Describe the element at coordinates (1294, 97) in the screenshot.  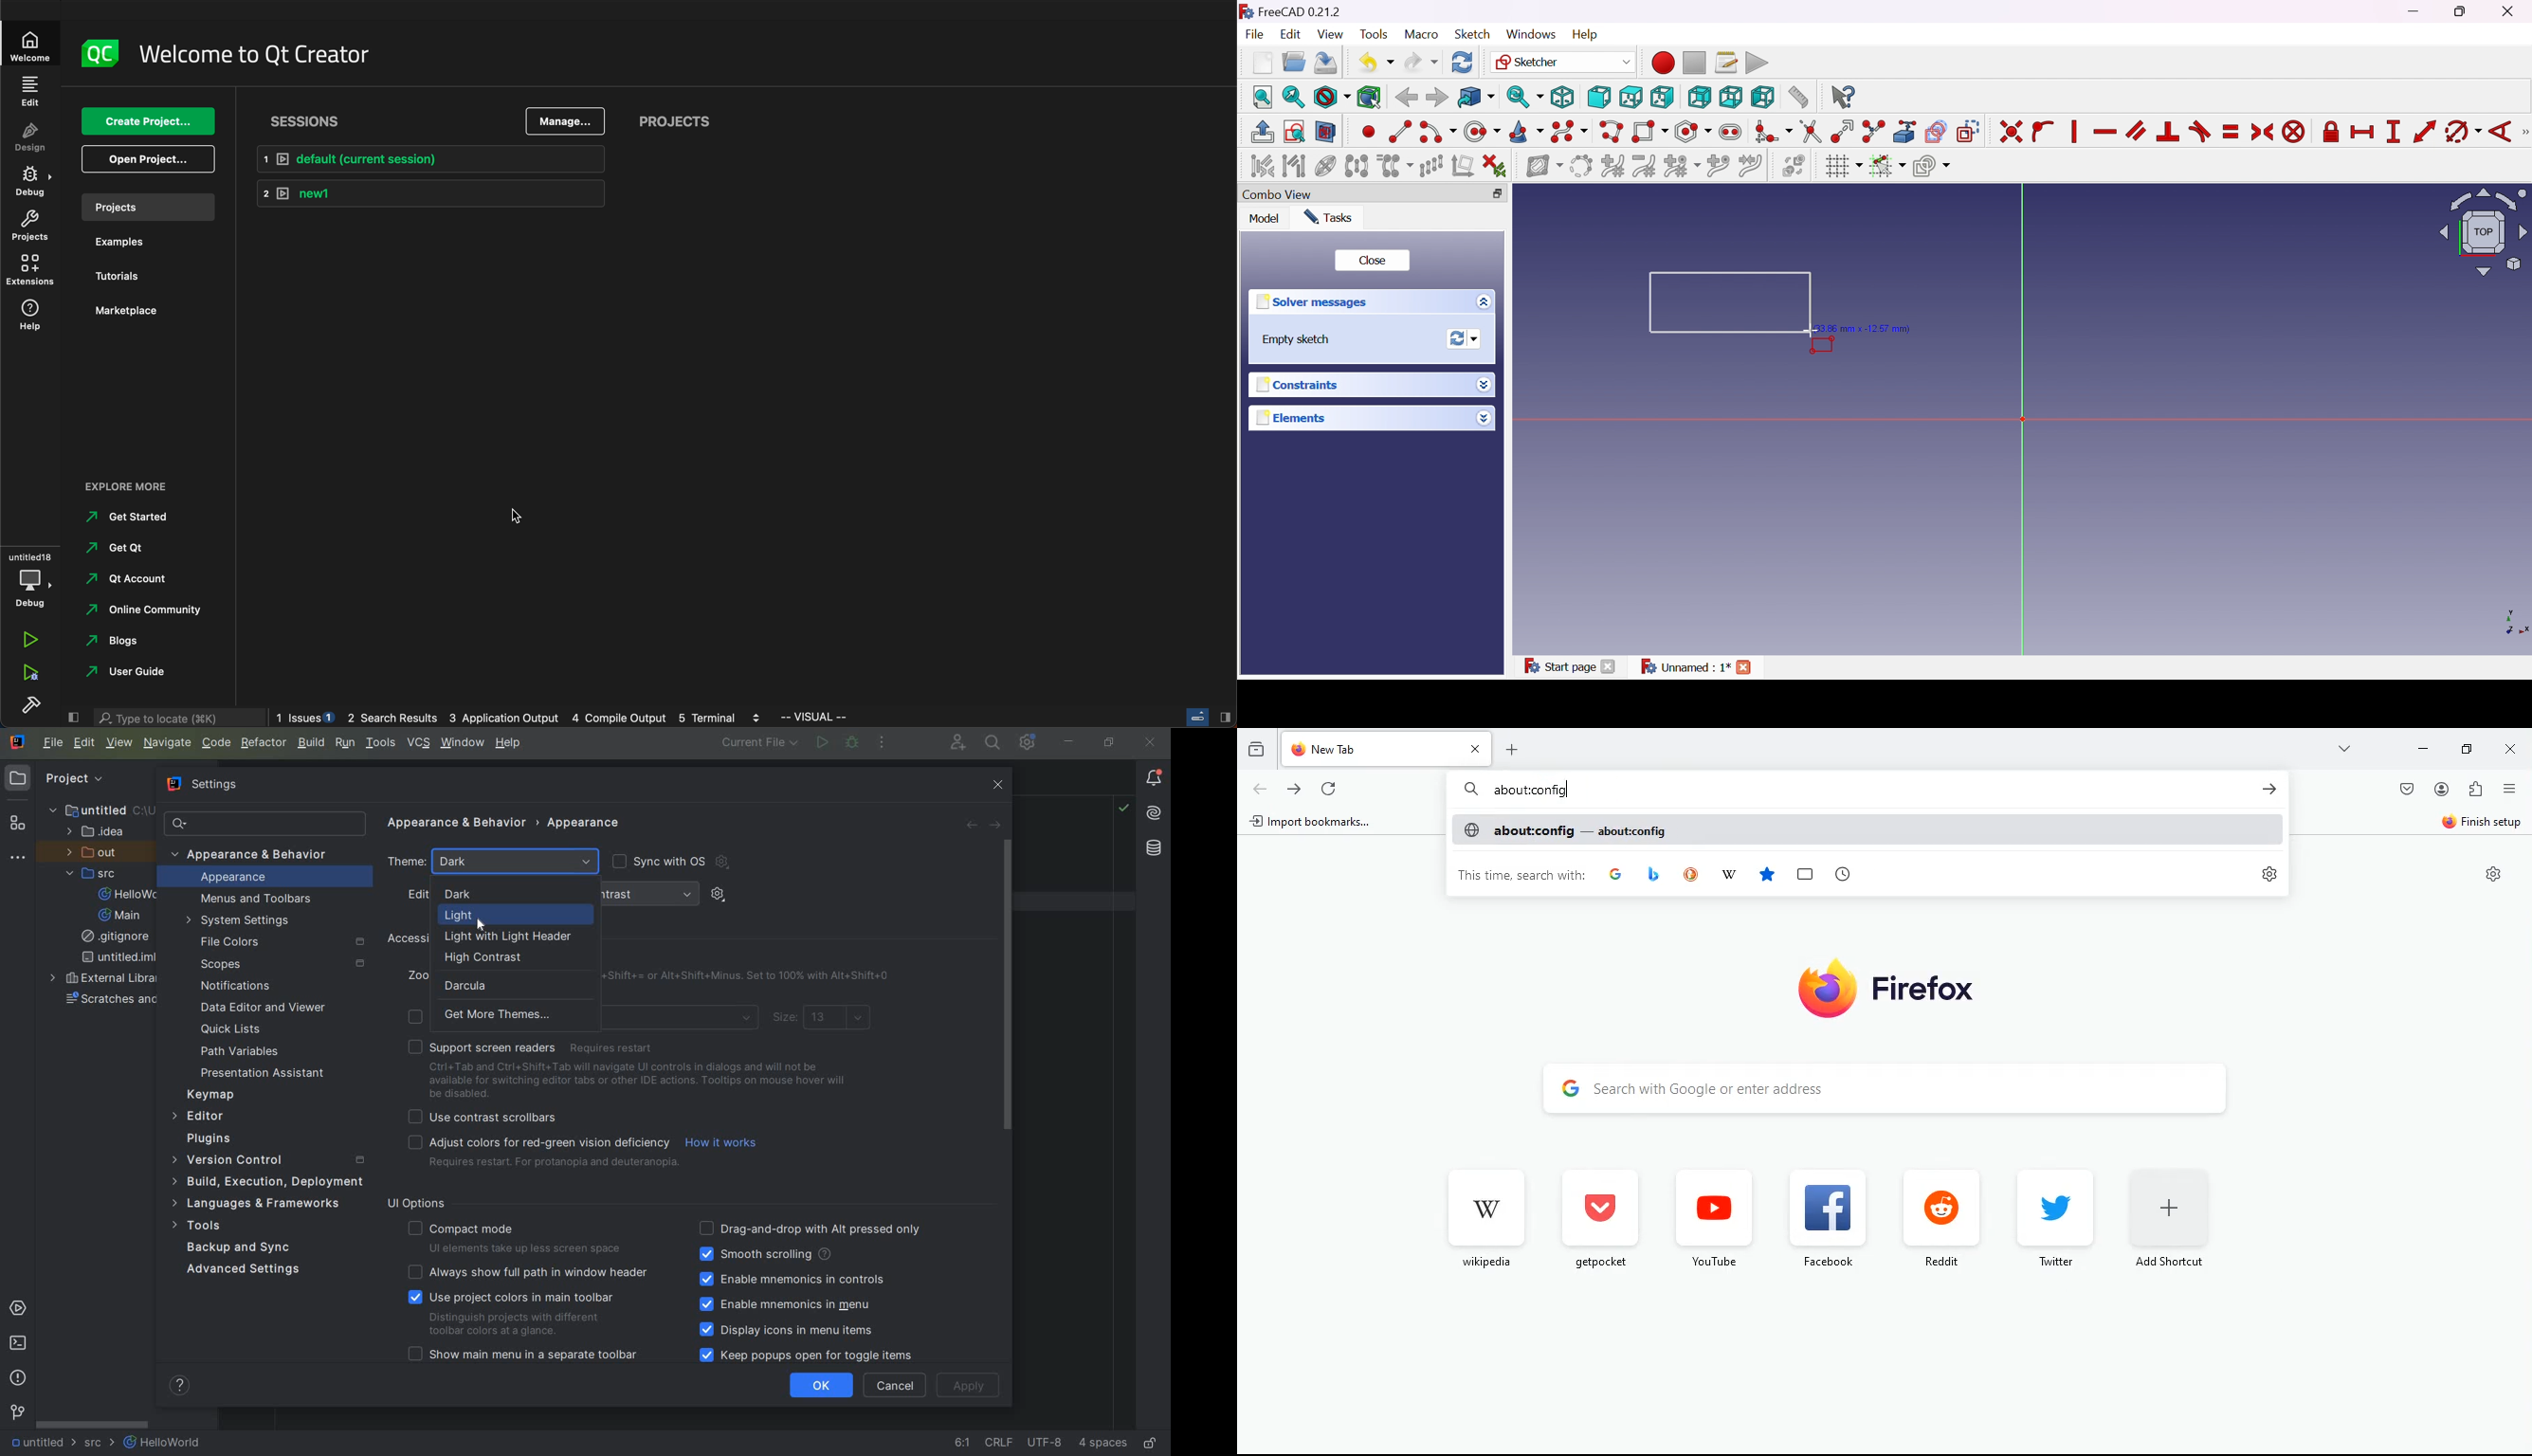
I see `Fit selection...` at that location.